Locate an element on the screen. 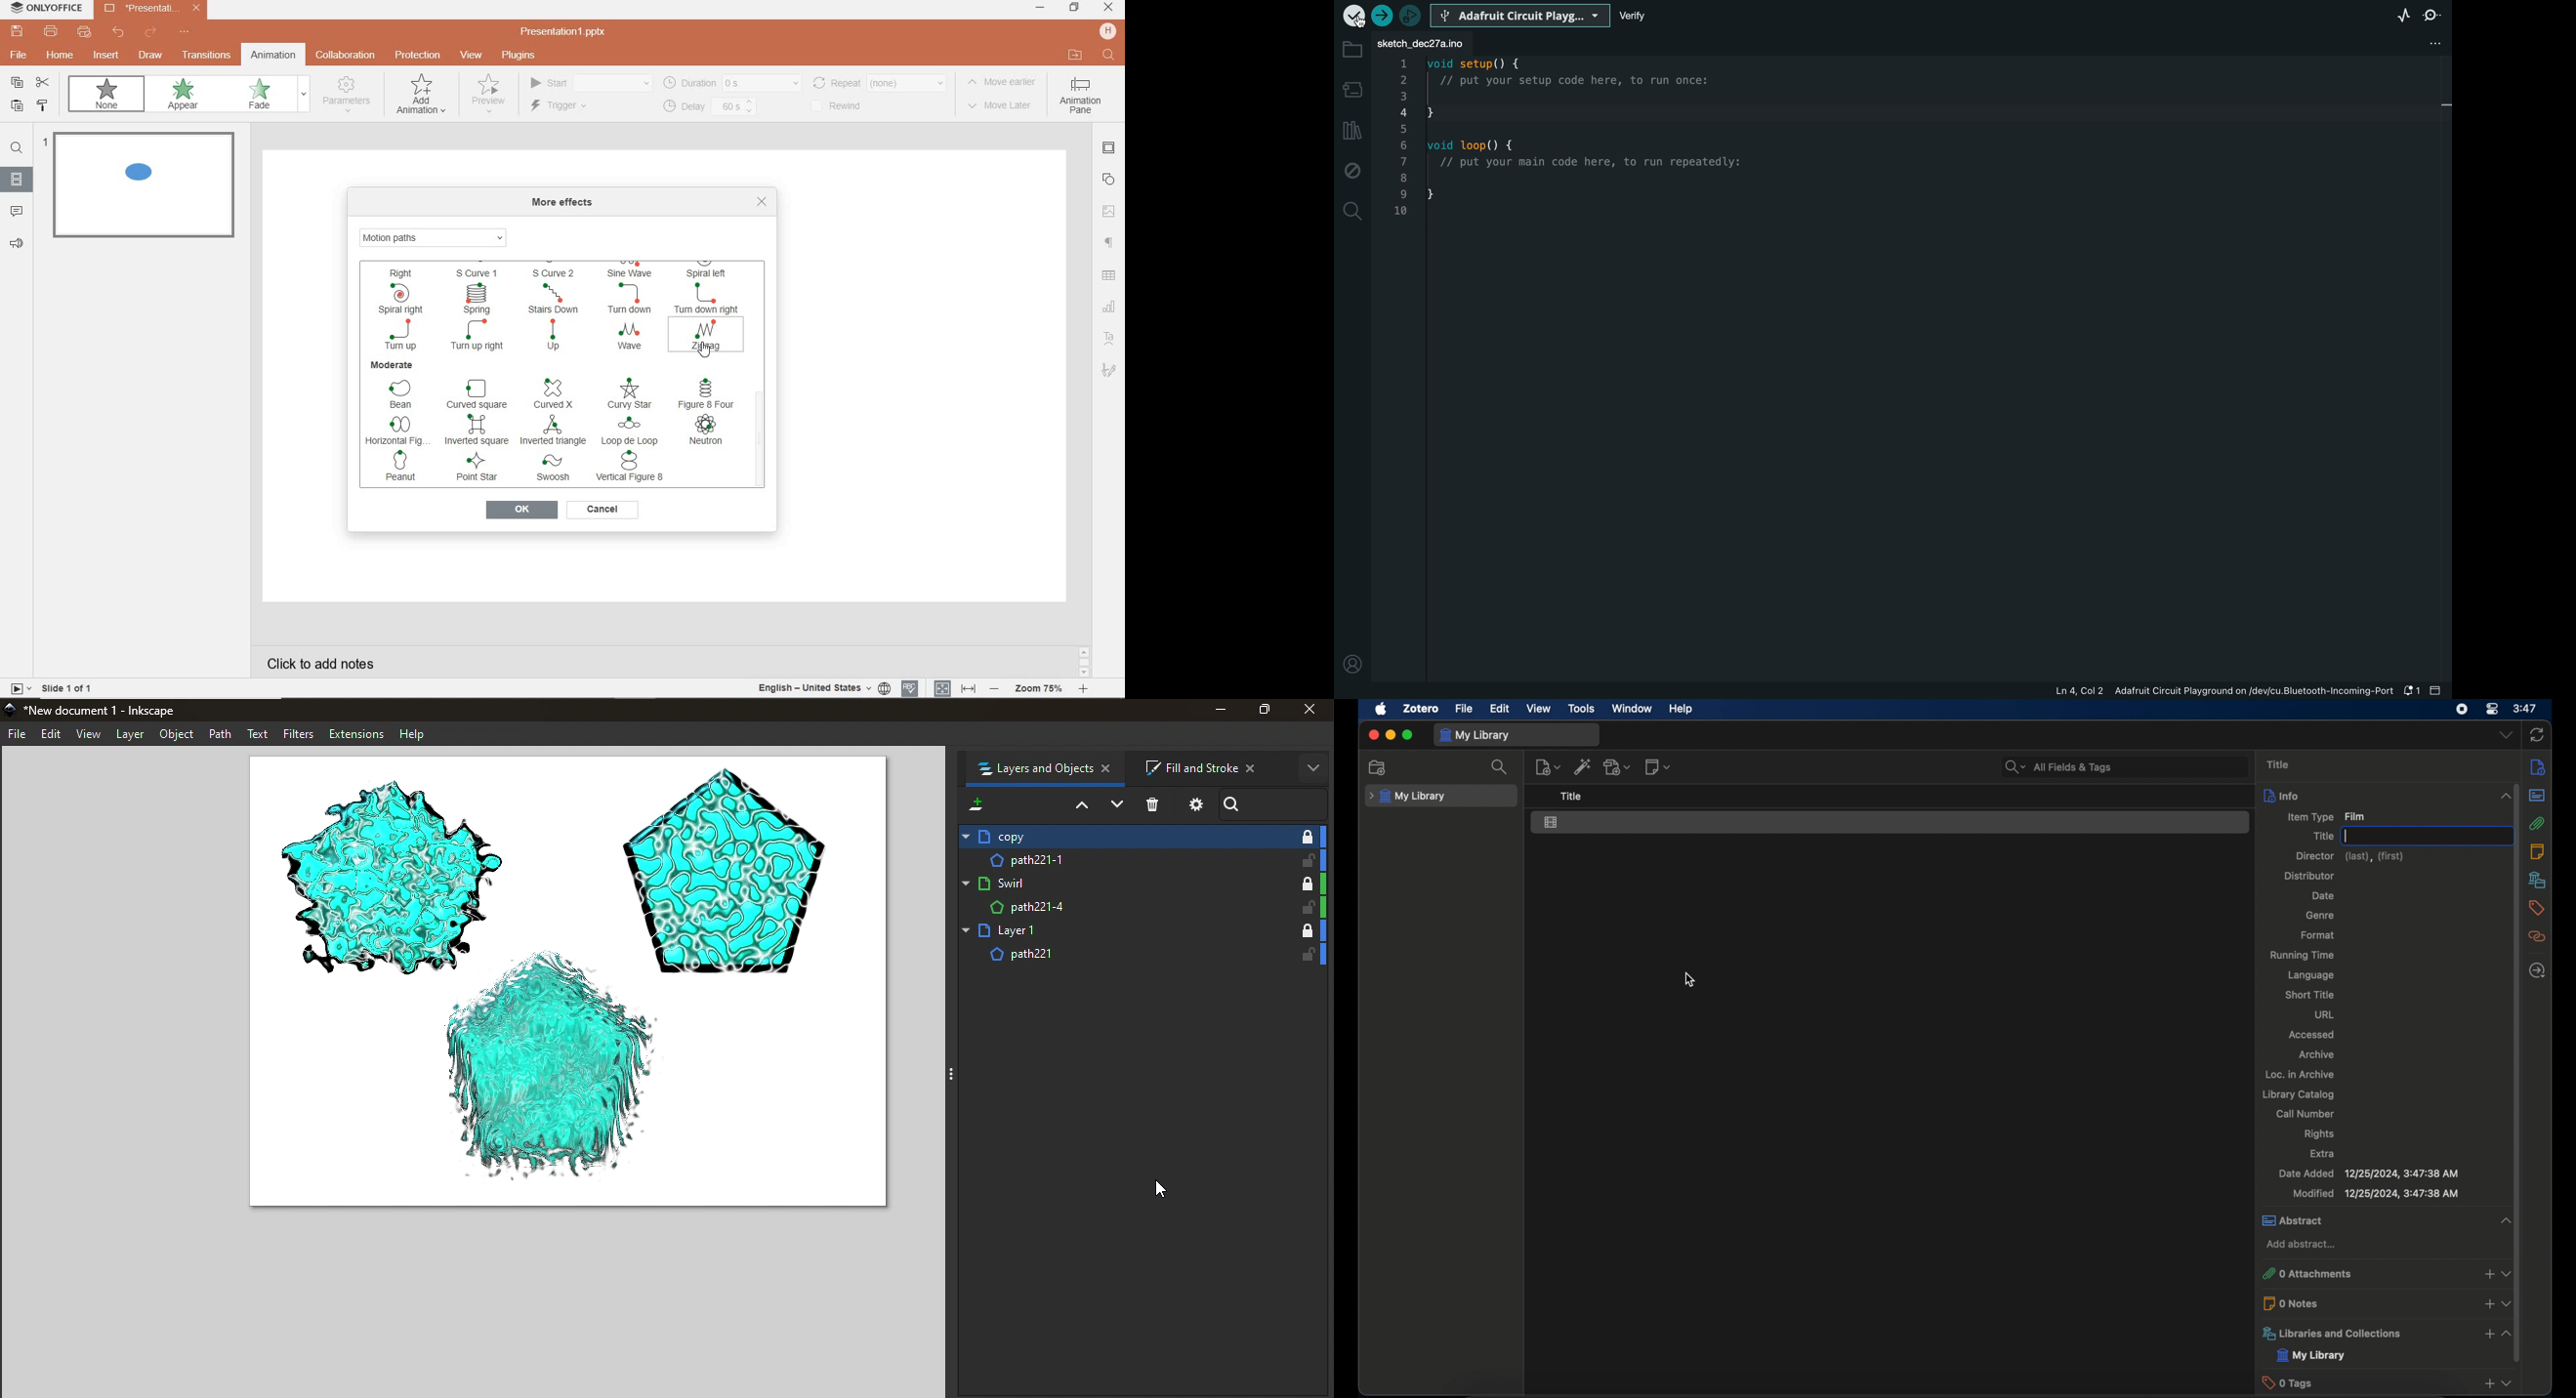 The height and width of the screenshot is (1400, 2576). rewind is located at coordinates (844, 106).